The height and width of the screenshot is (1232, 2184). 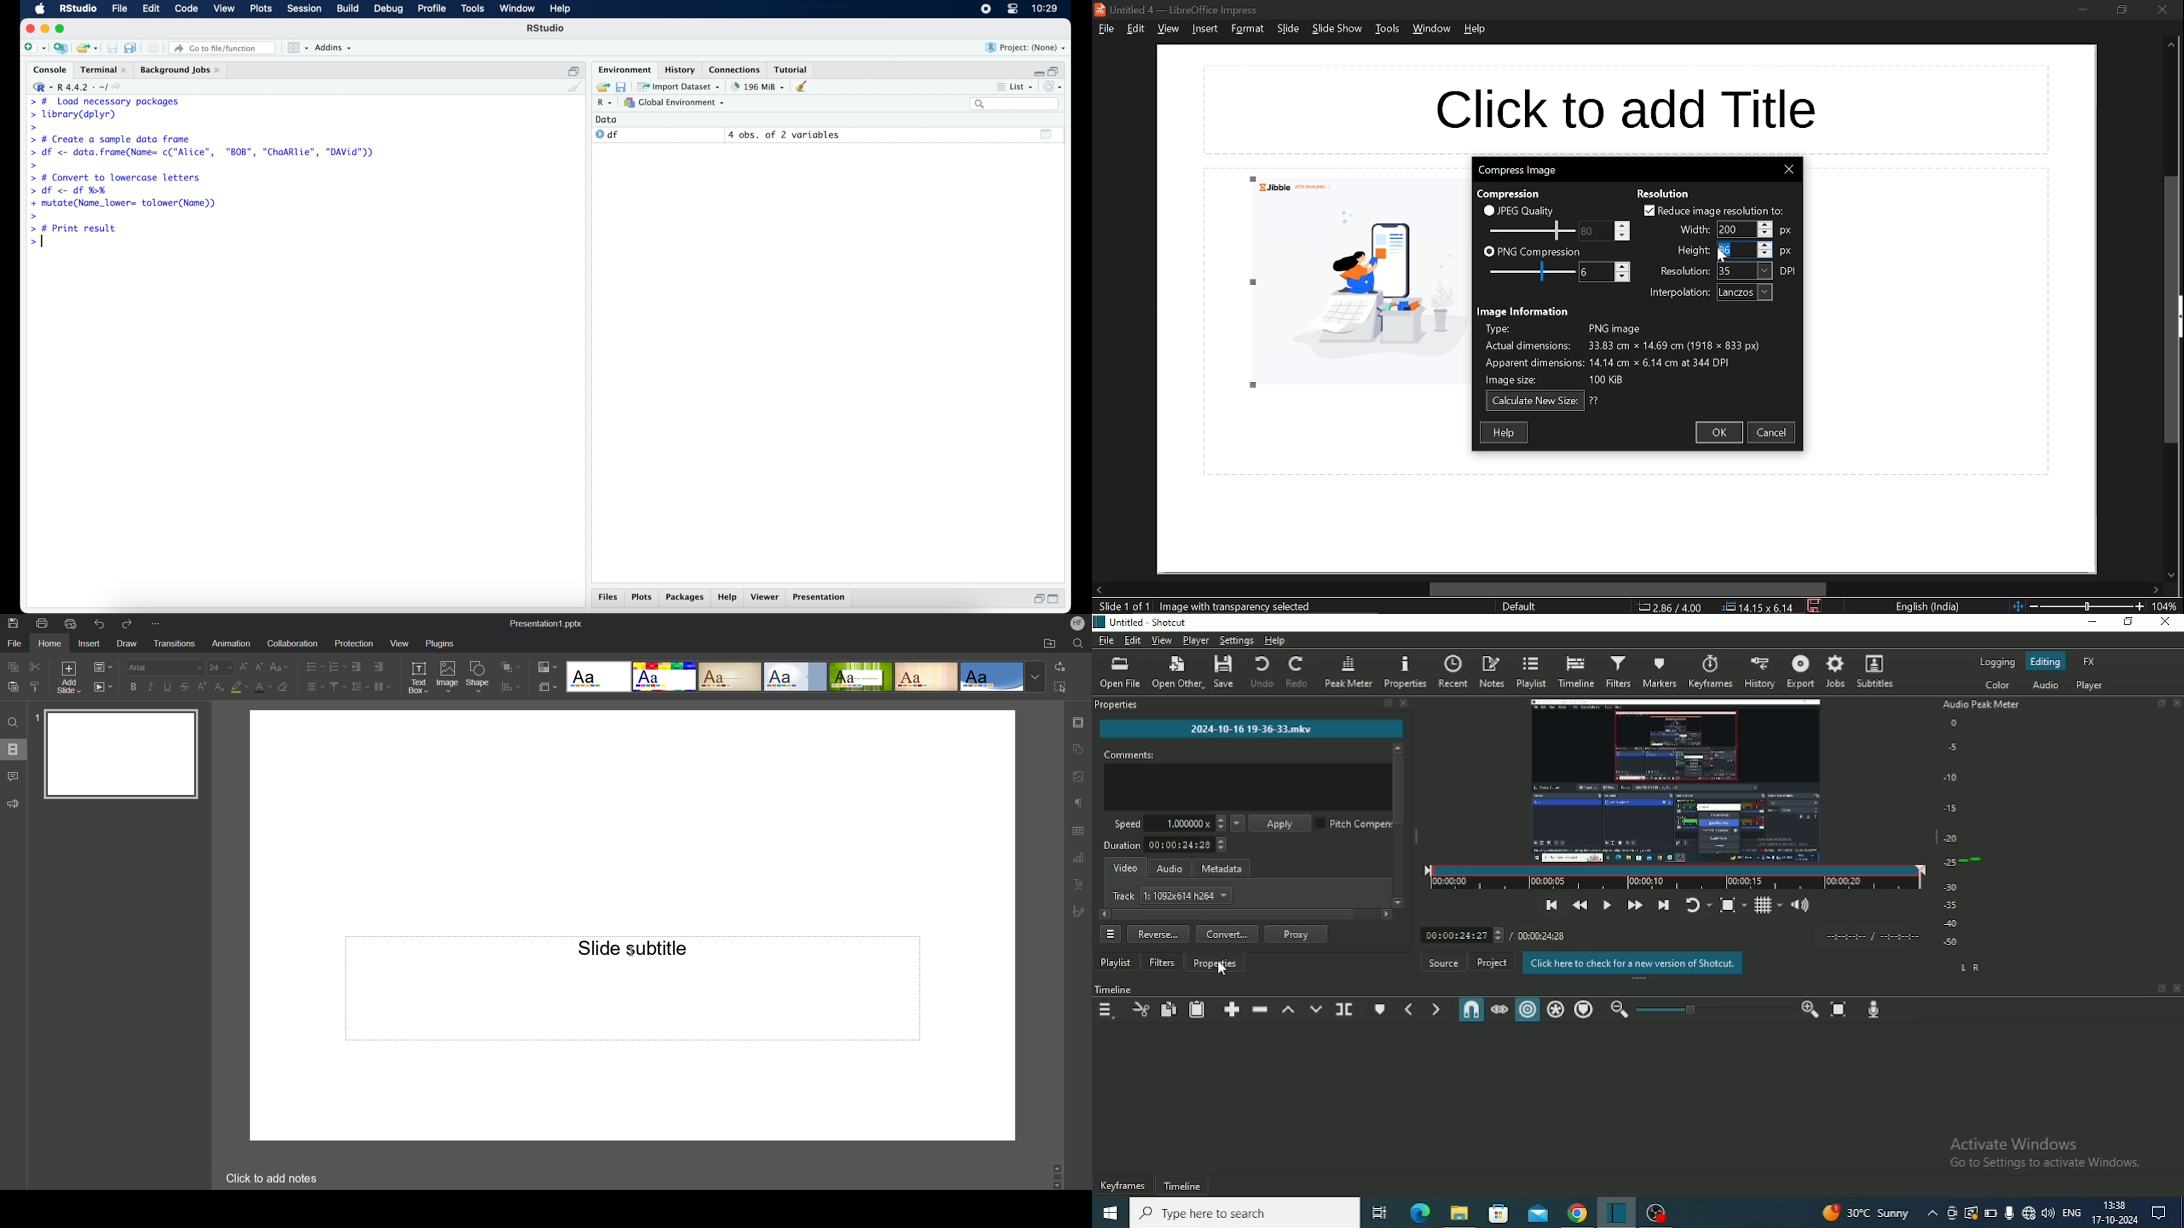 I want to click on load existing project, so click(x=86, y=48).